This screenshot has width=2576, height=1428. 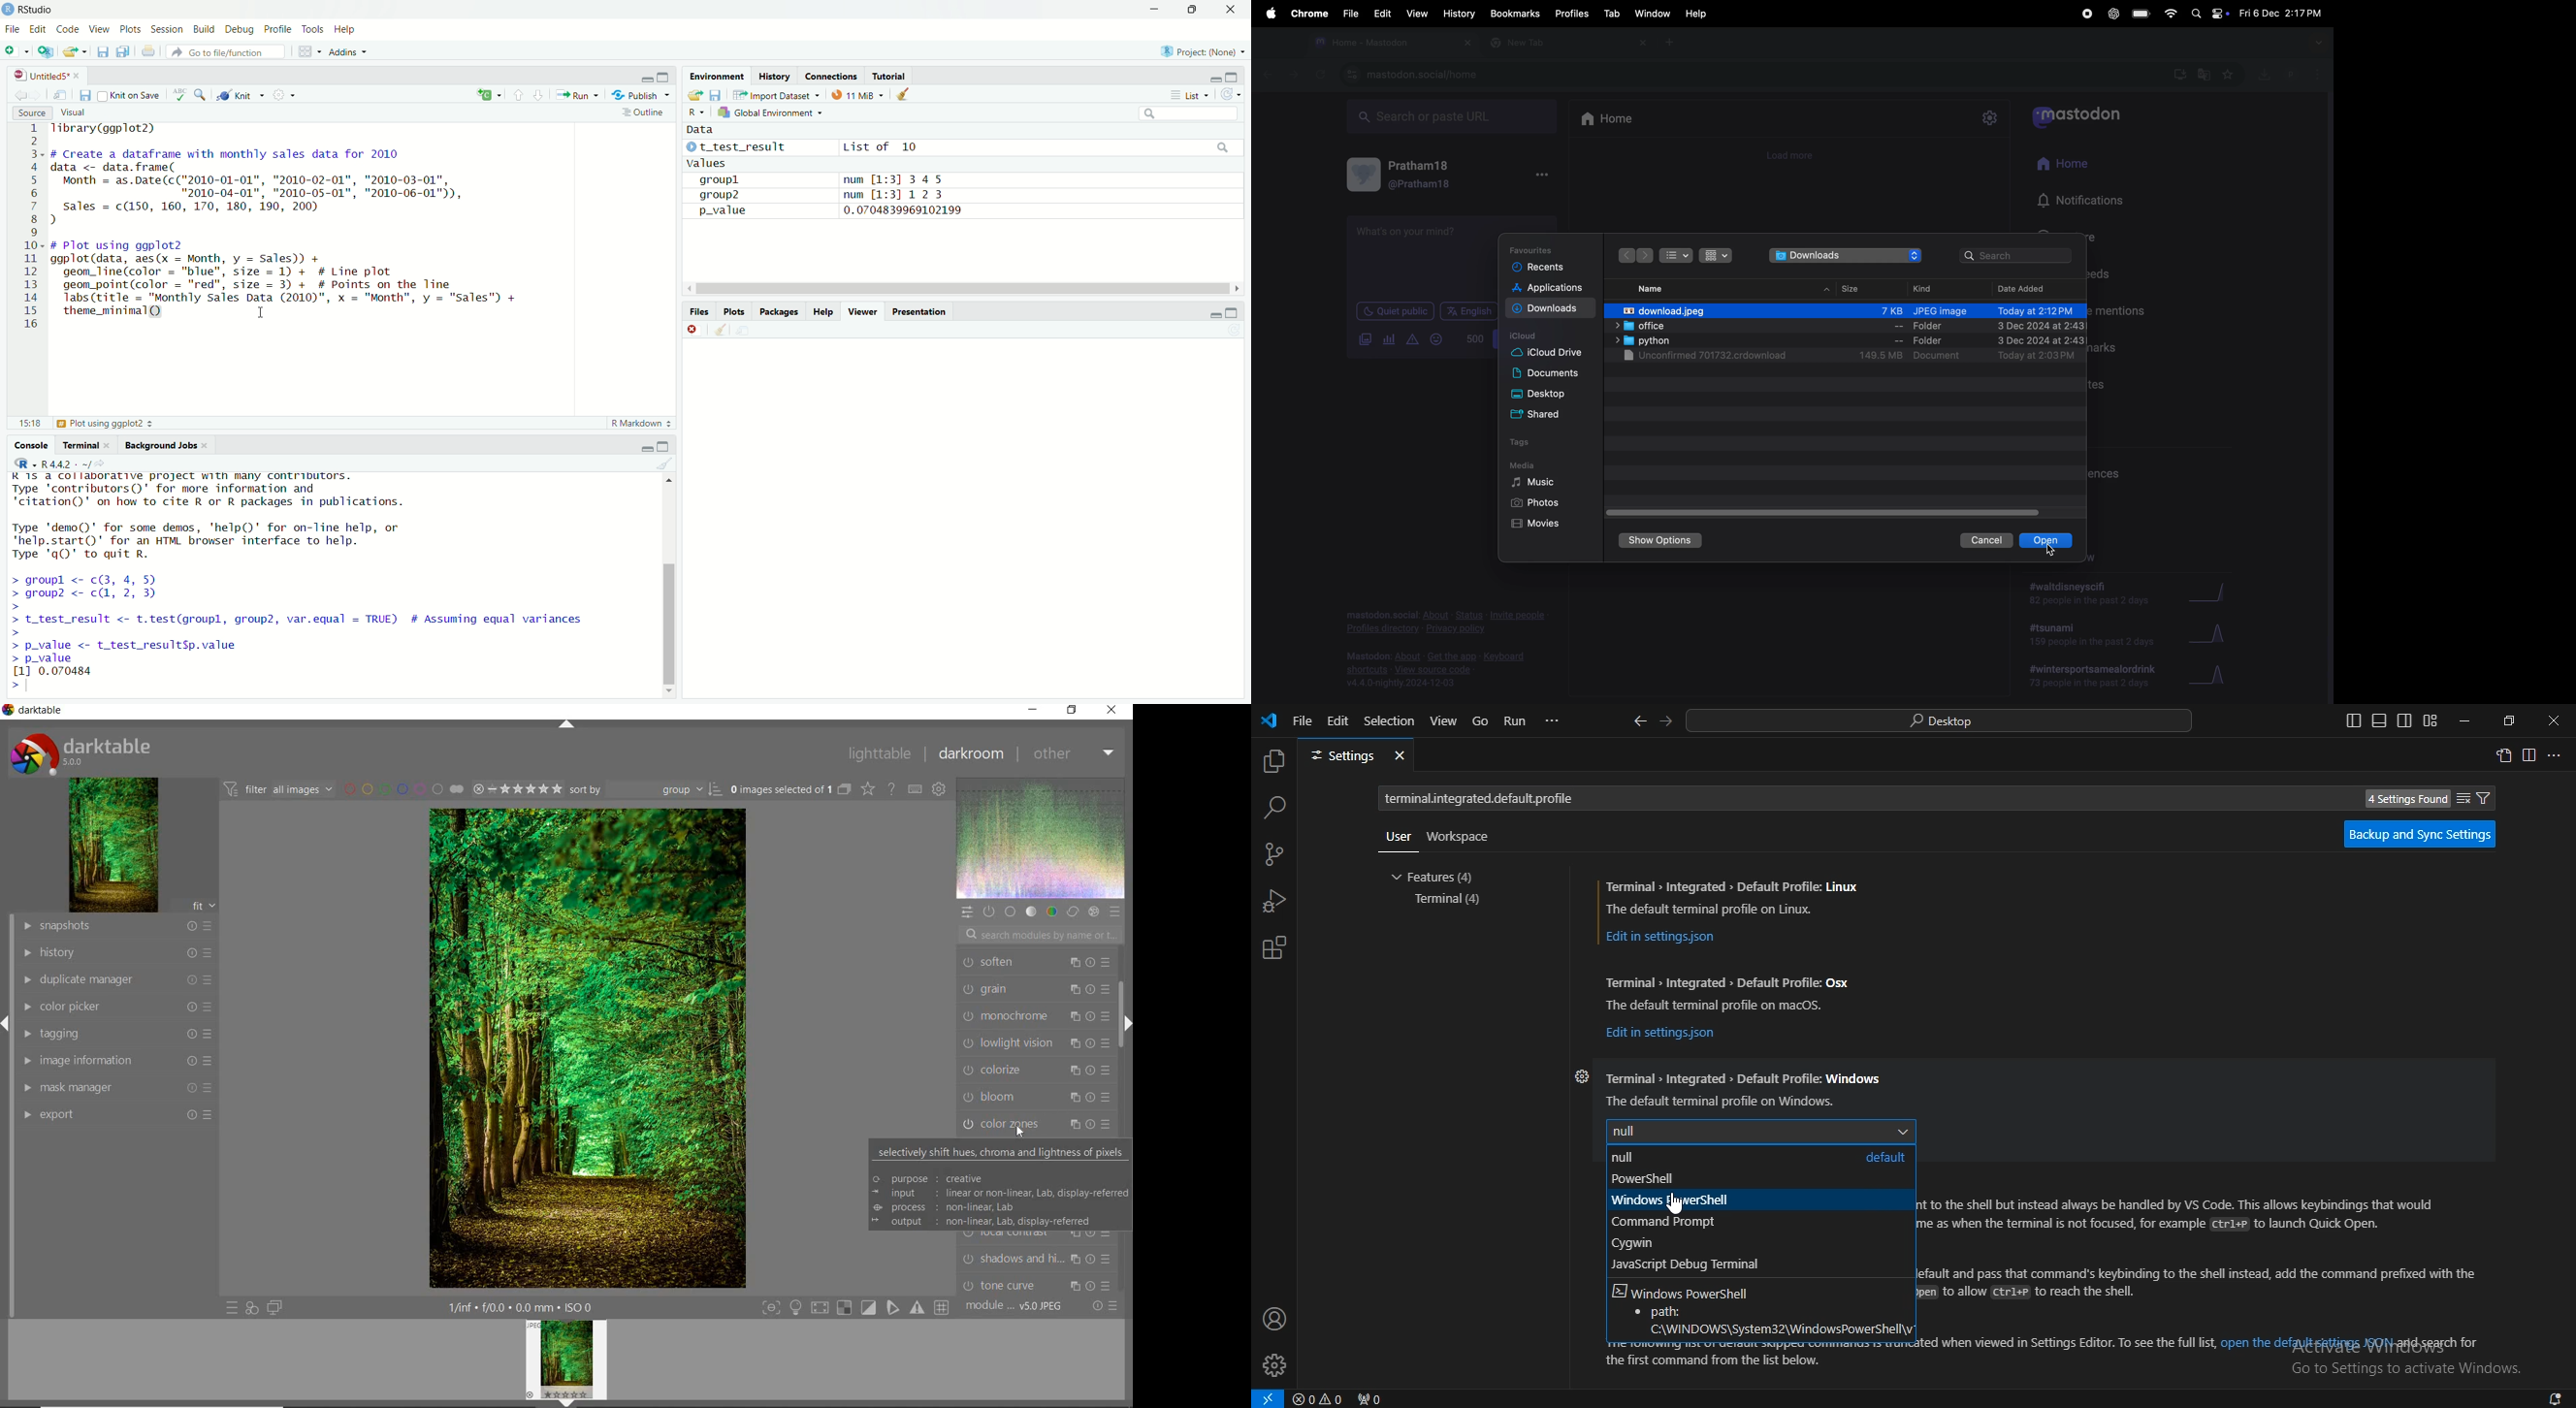 What do you see at coordinates (717, 95) in the screenshot?
I see `save workspace as` at bounding box center [717, 95].